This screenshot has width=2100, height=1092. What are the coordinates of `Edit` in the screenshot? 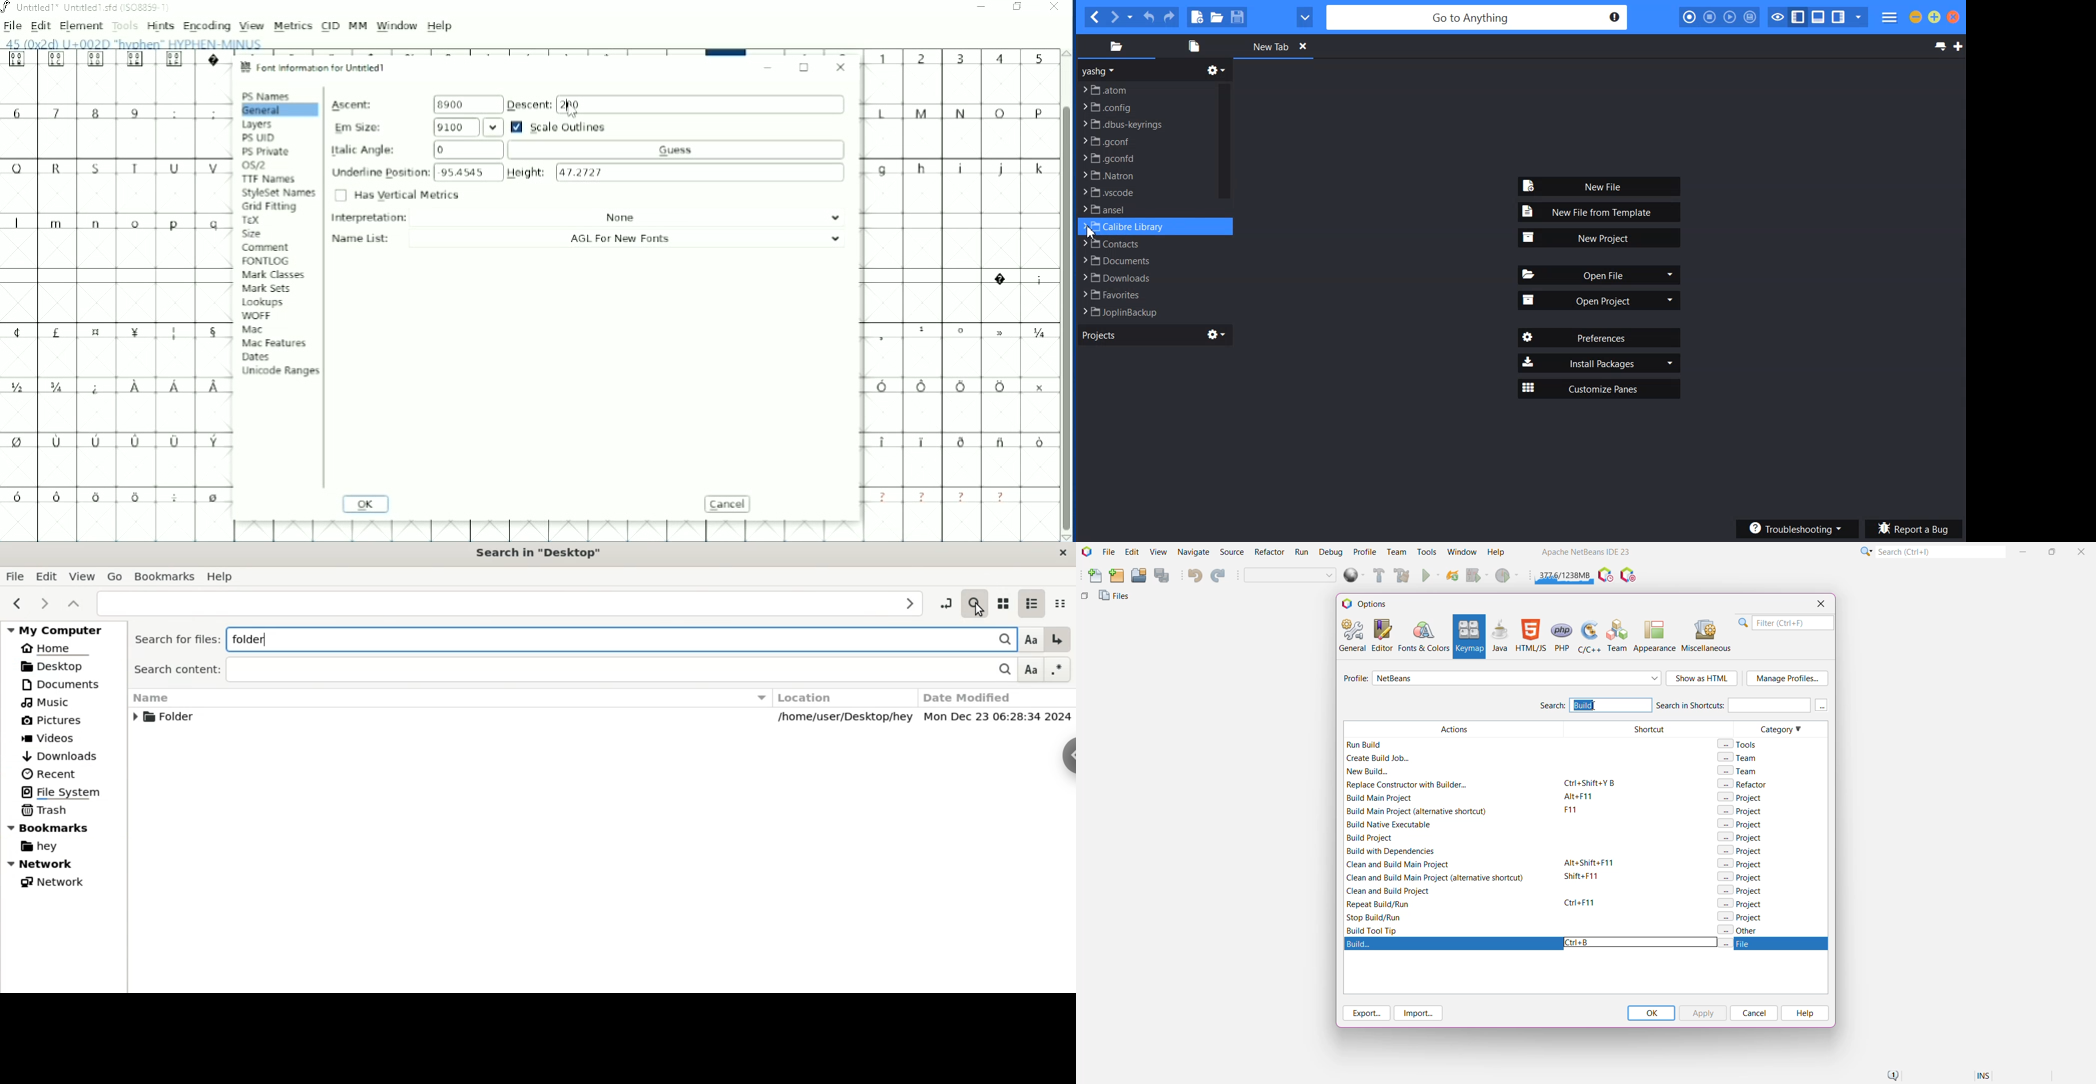 It's located at (1132, 553).